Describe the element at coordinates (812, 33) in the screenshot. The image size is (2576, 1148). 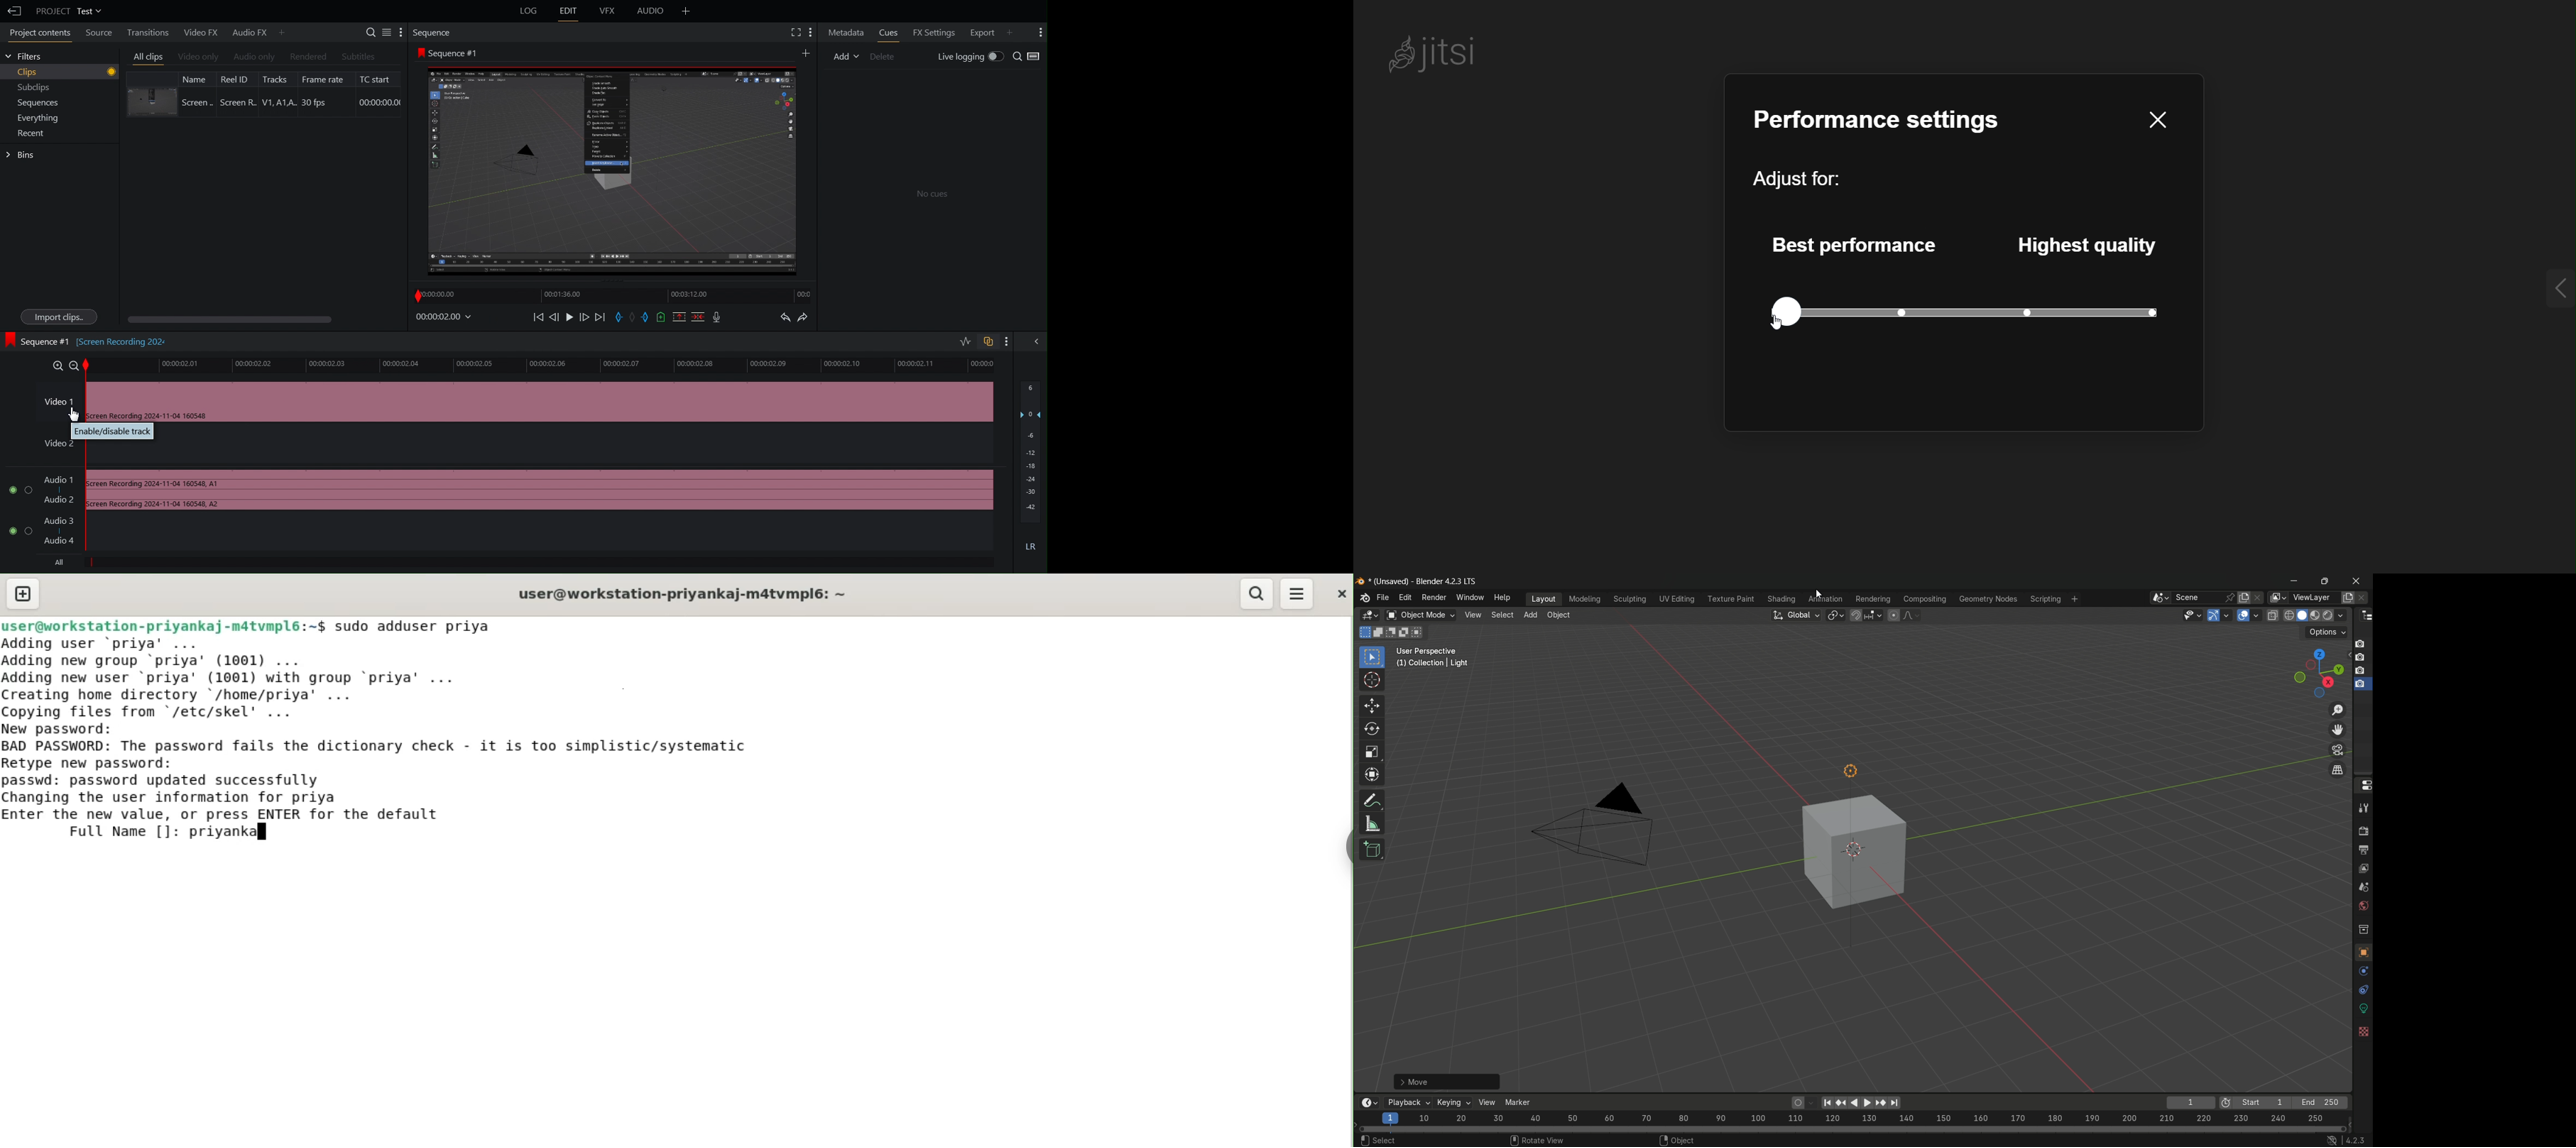
I see `More` at that location.